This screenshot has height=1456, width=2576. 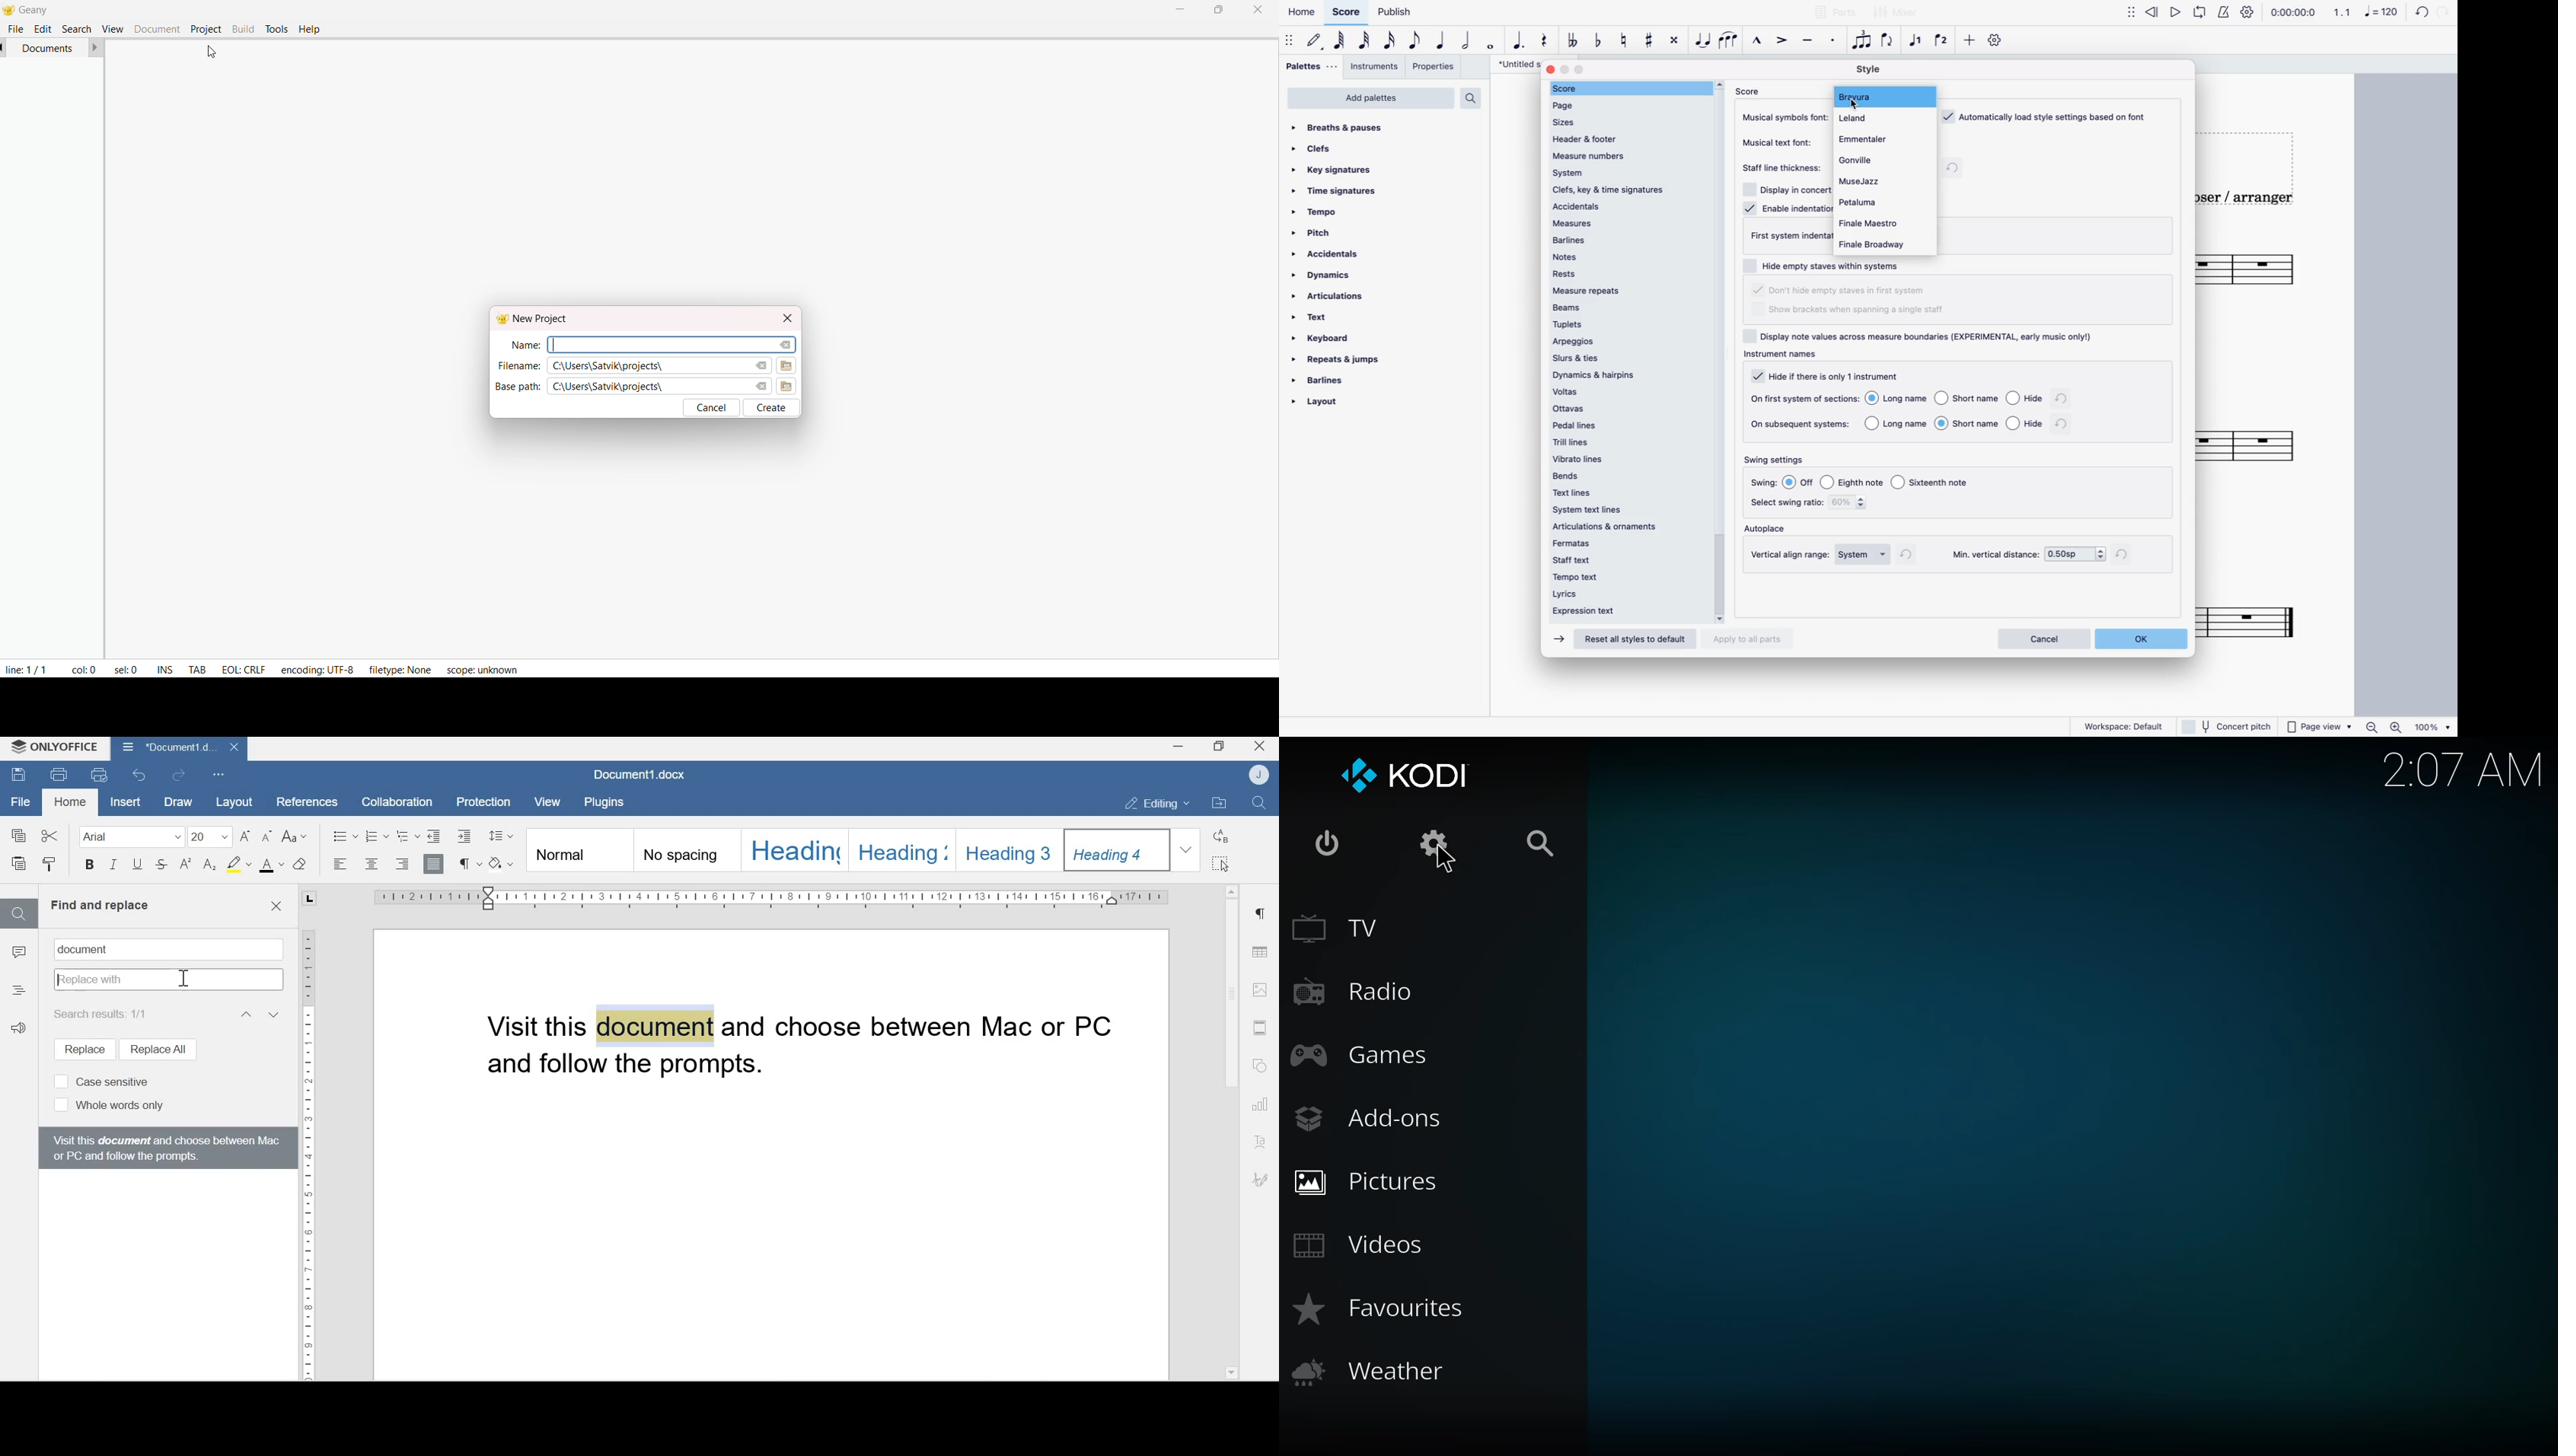 What do you see at coordinates (2249, 11) in the screenshot?
I see `Setting` at bounding box center [2249, 11].